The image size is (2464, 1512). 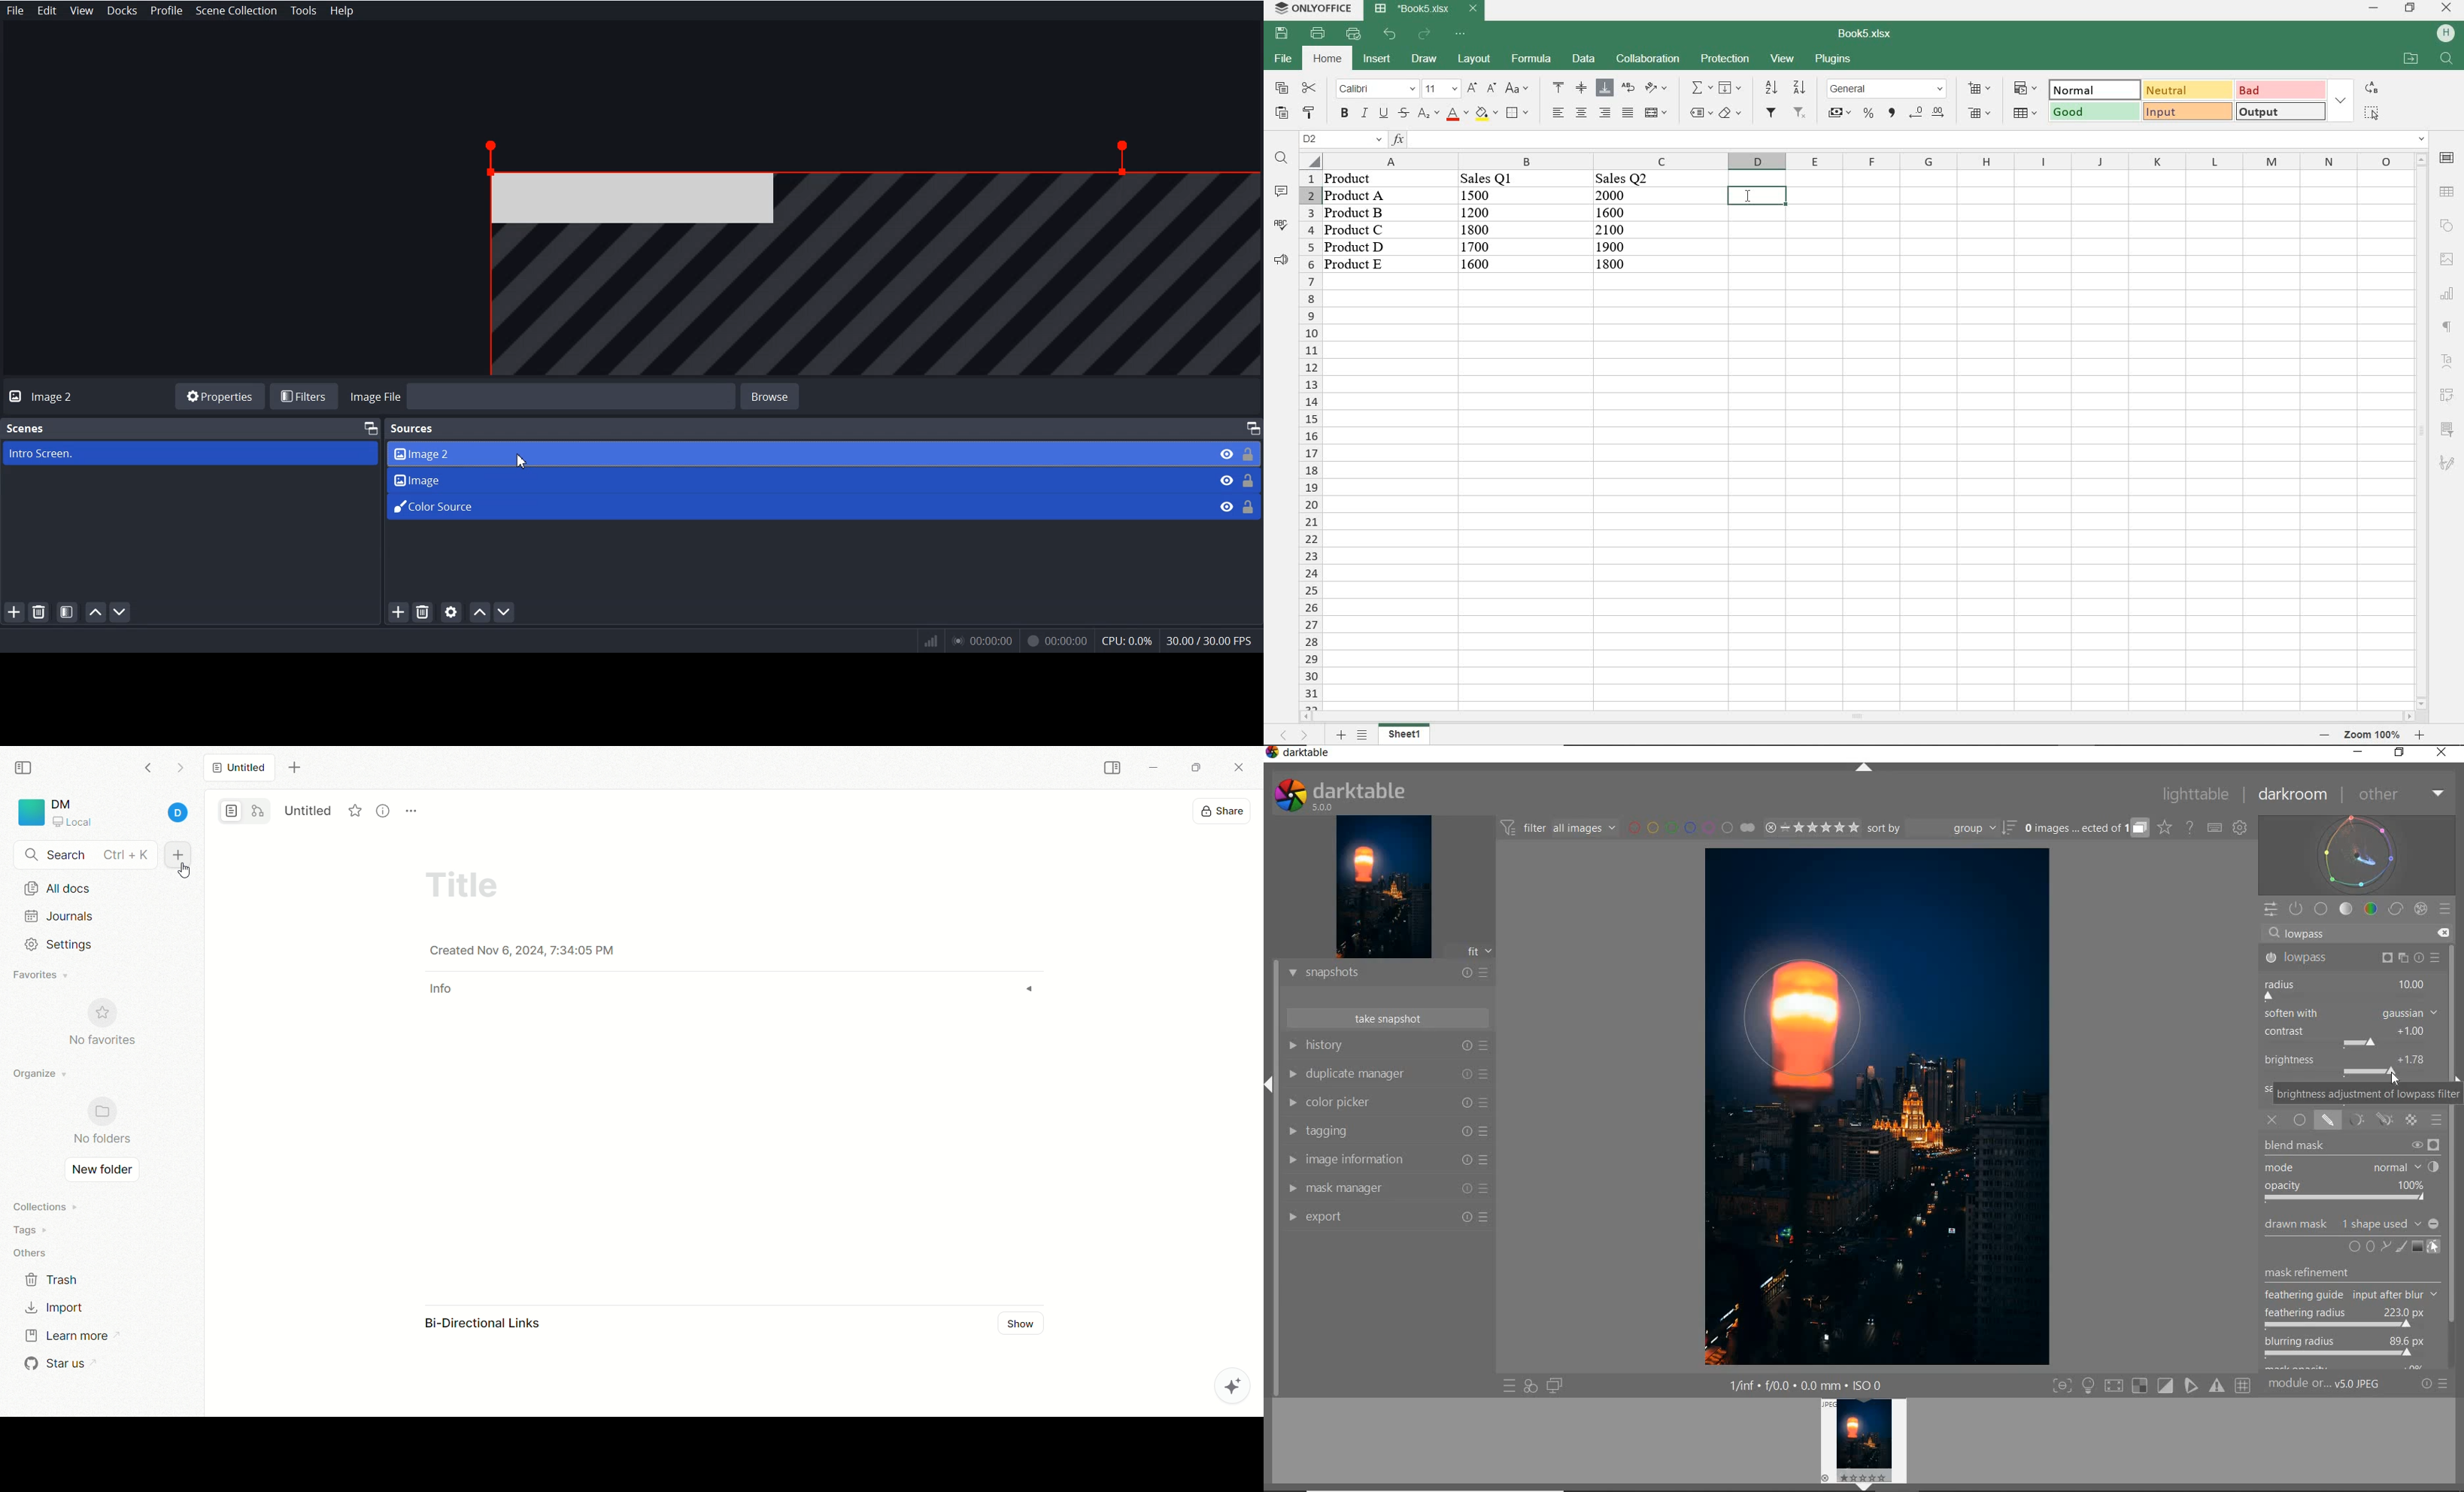 I want to click on Eye, so click(x=1225, y=480).